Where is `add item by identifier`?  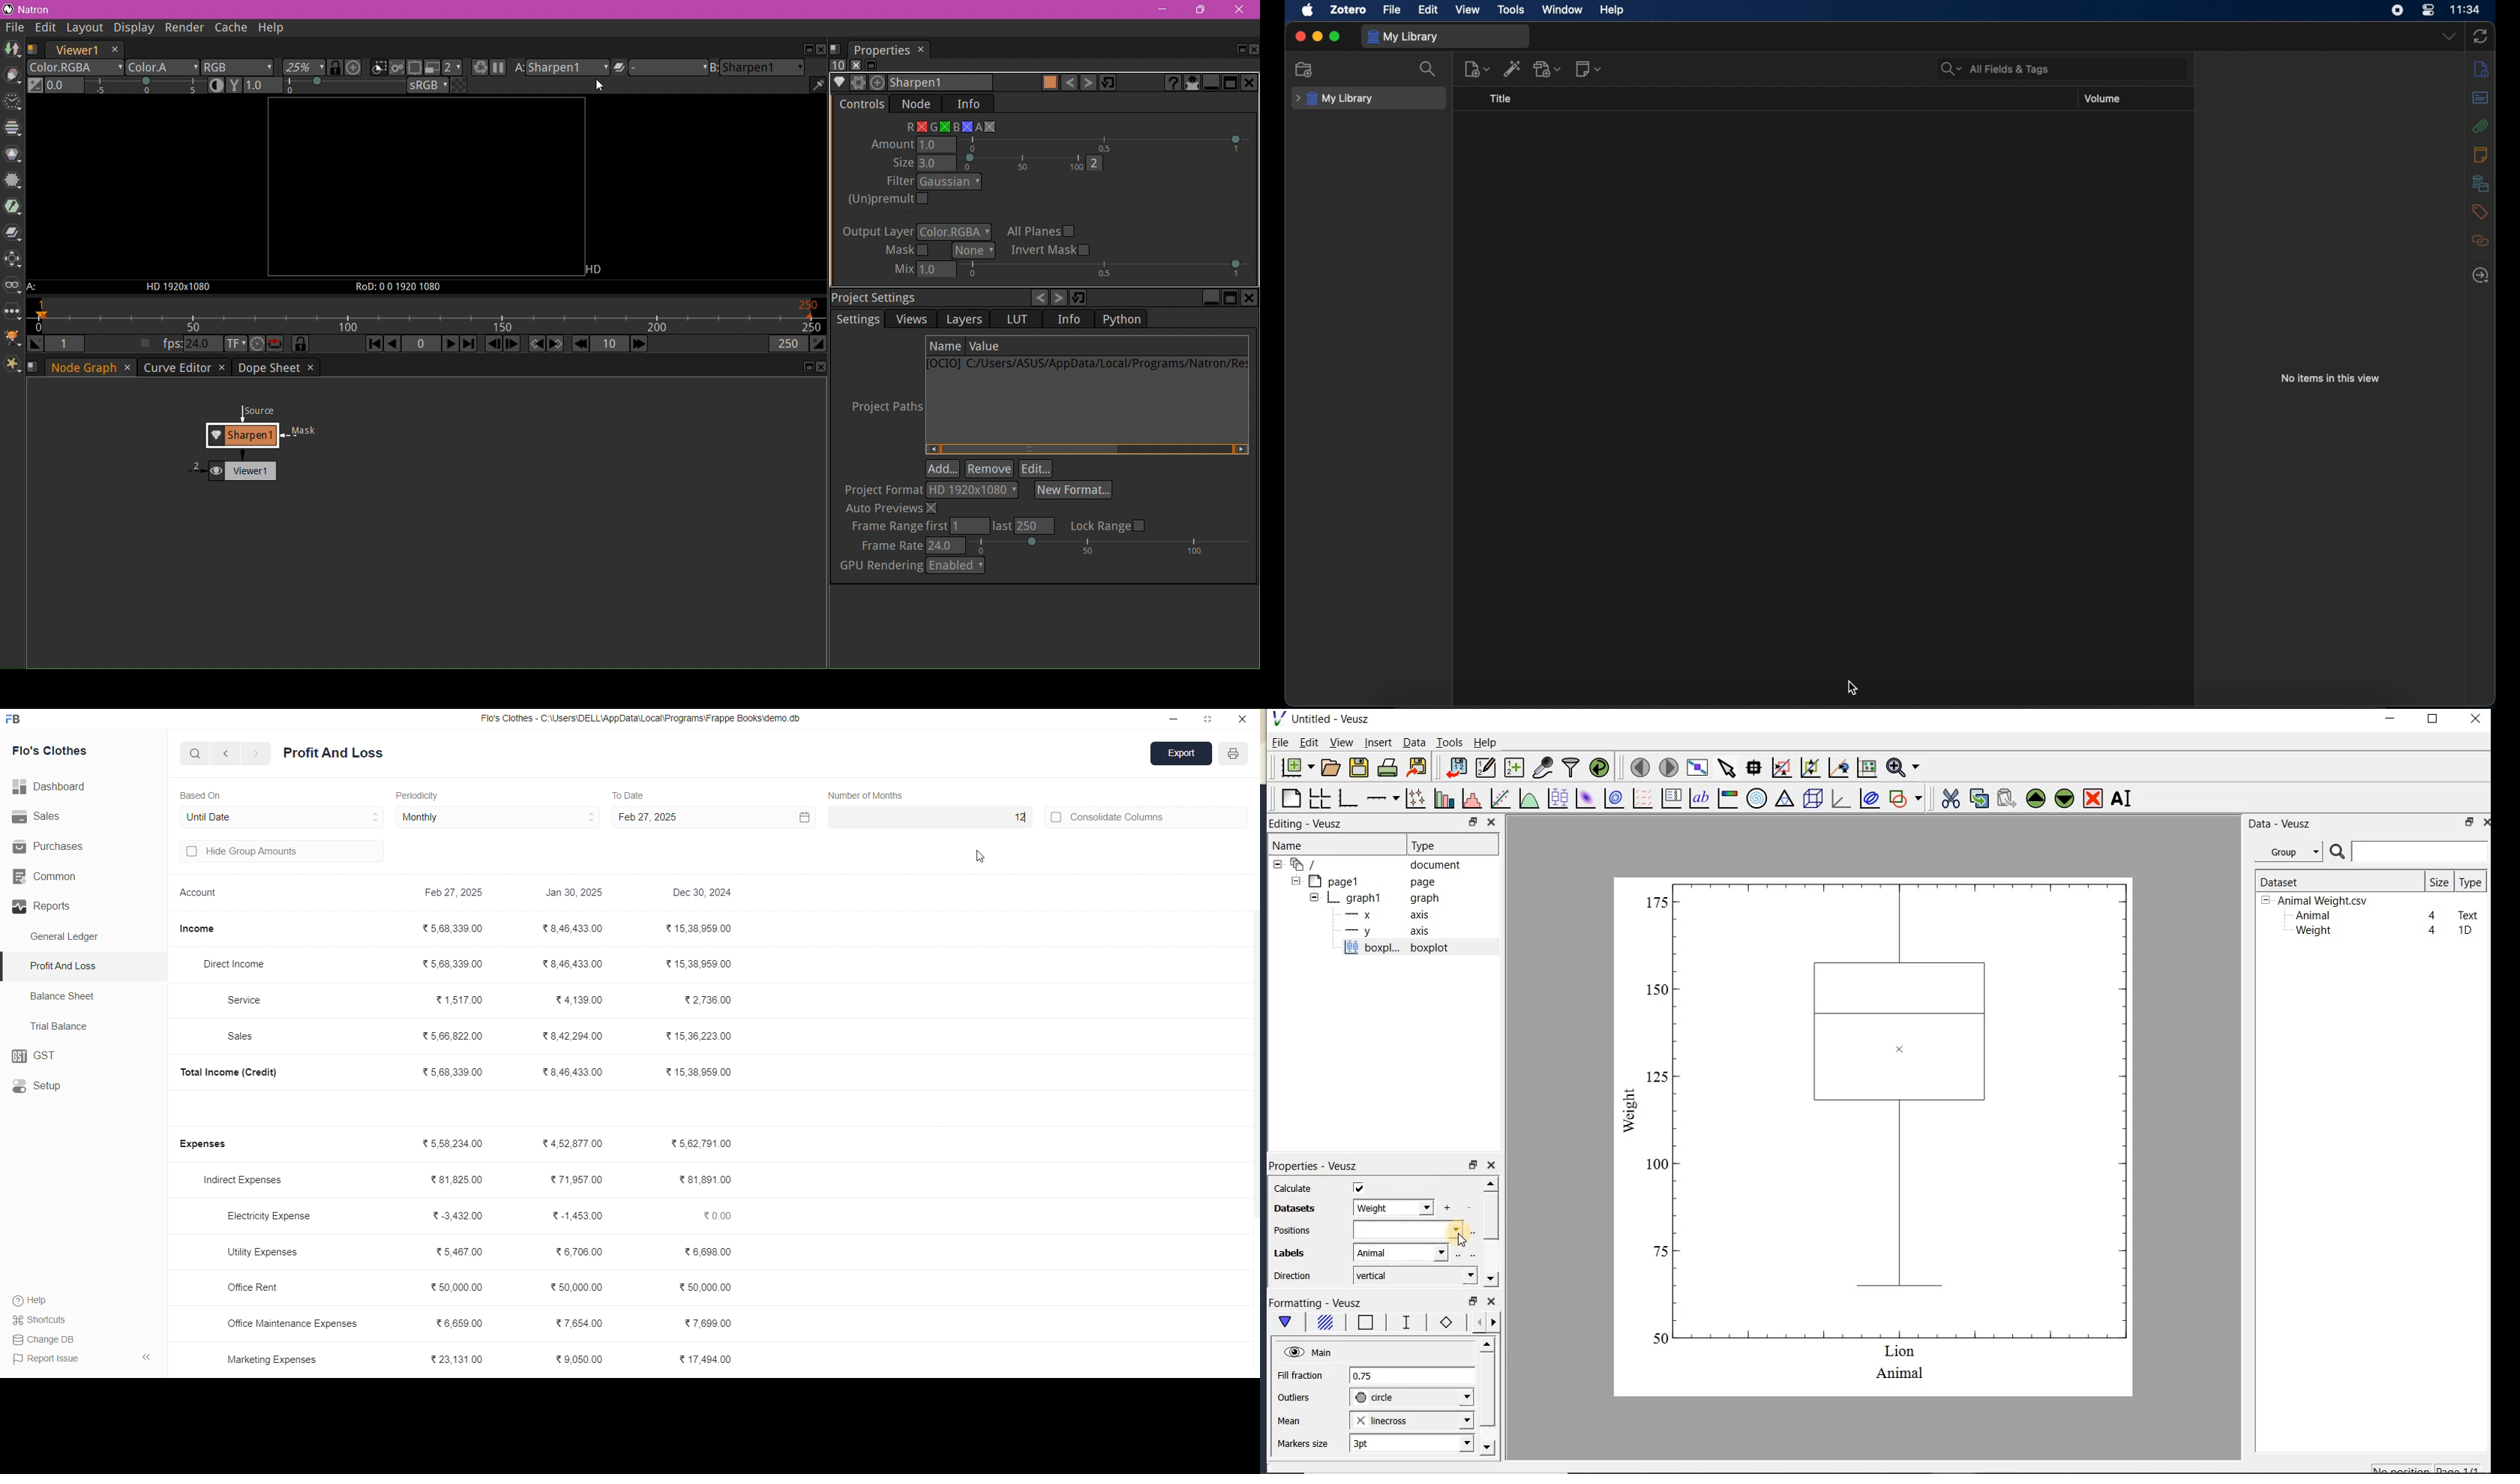
add item by identifier is located at coordinates (1513, 68).